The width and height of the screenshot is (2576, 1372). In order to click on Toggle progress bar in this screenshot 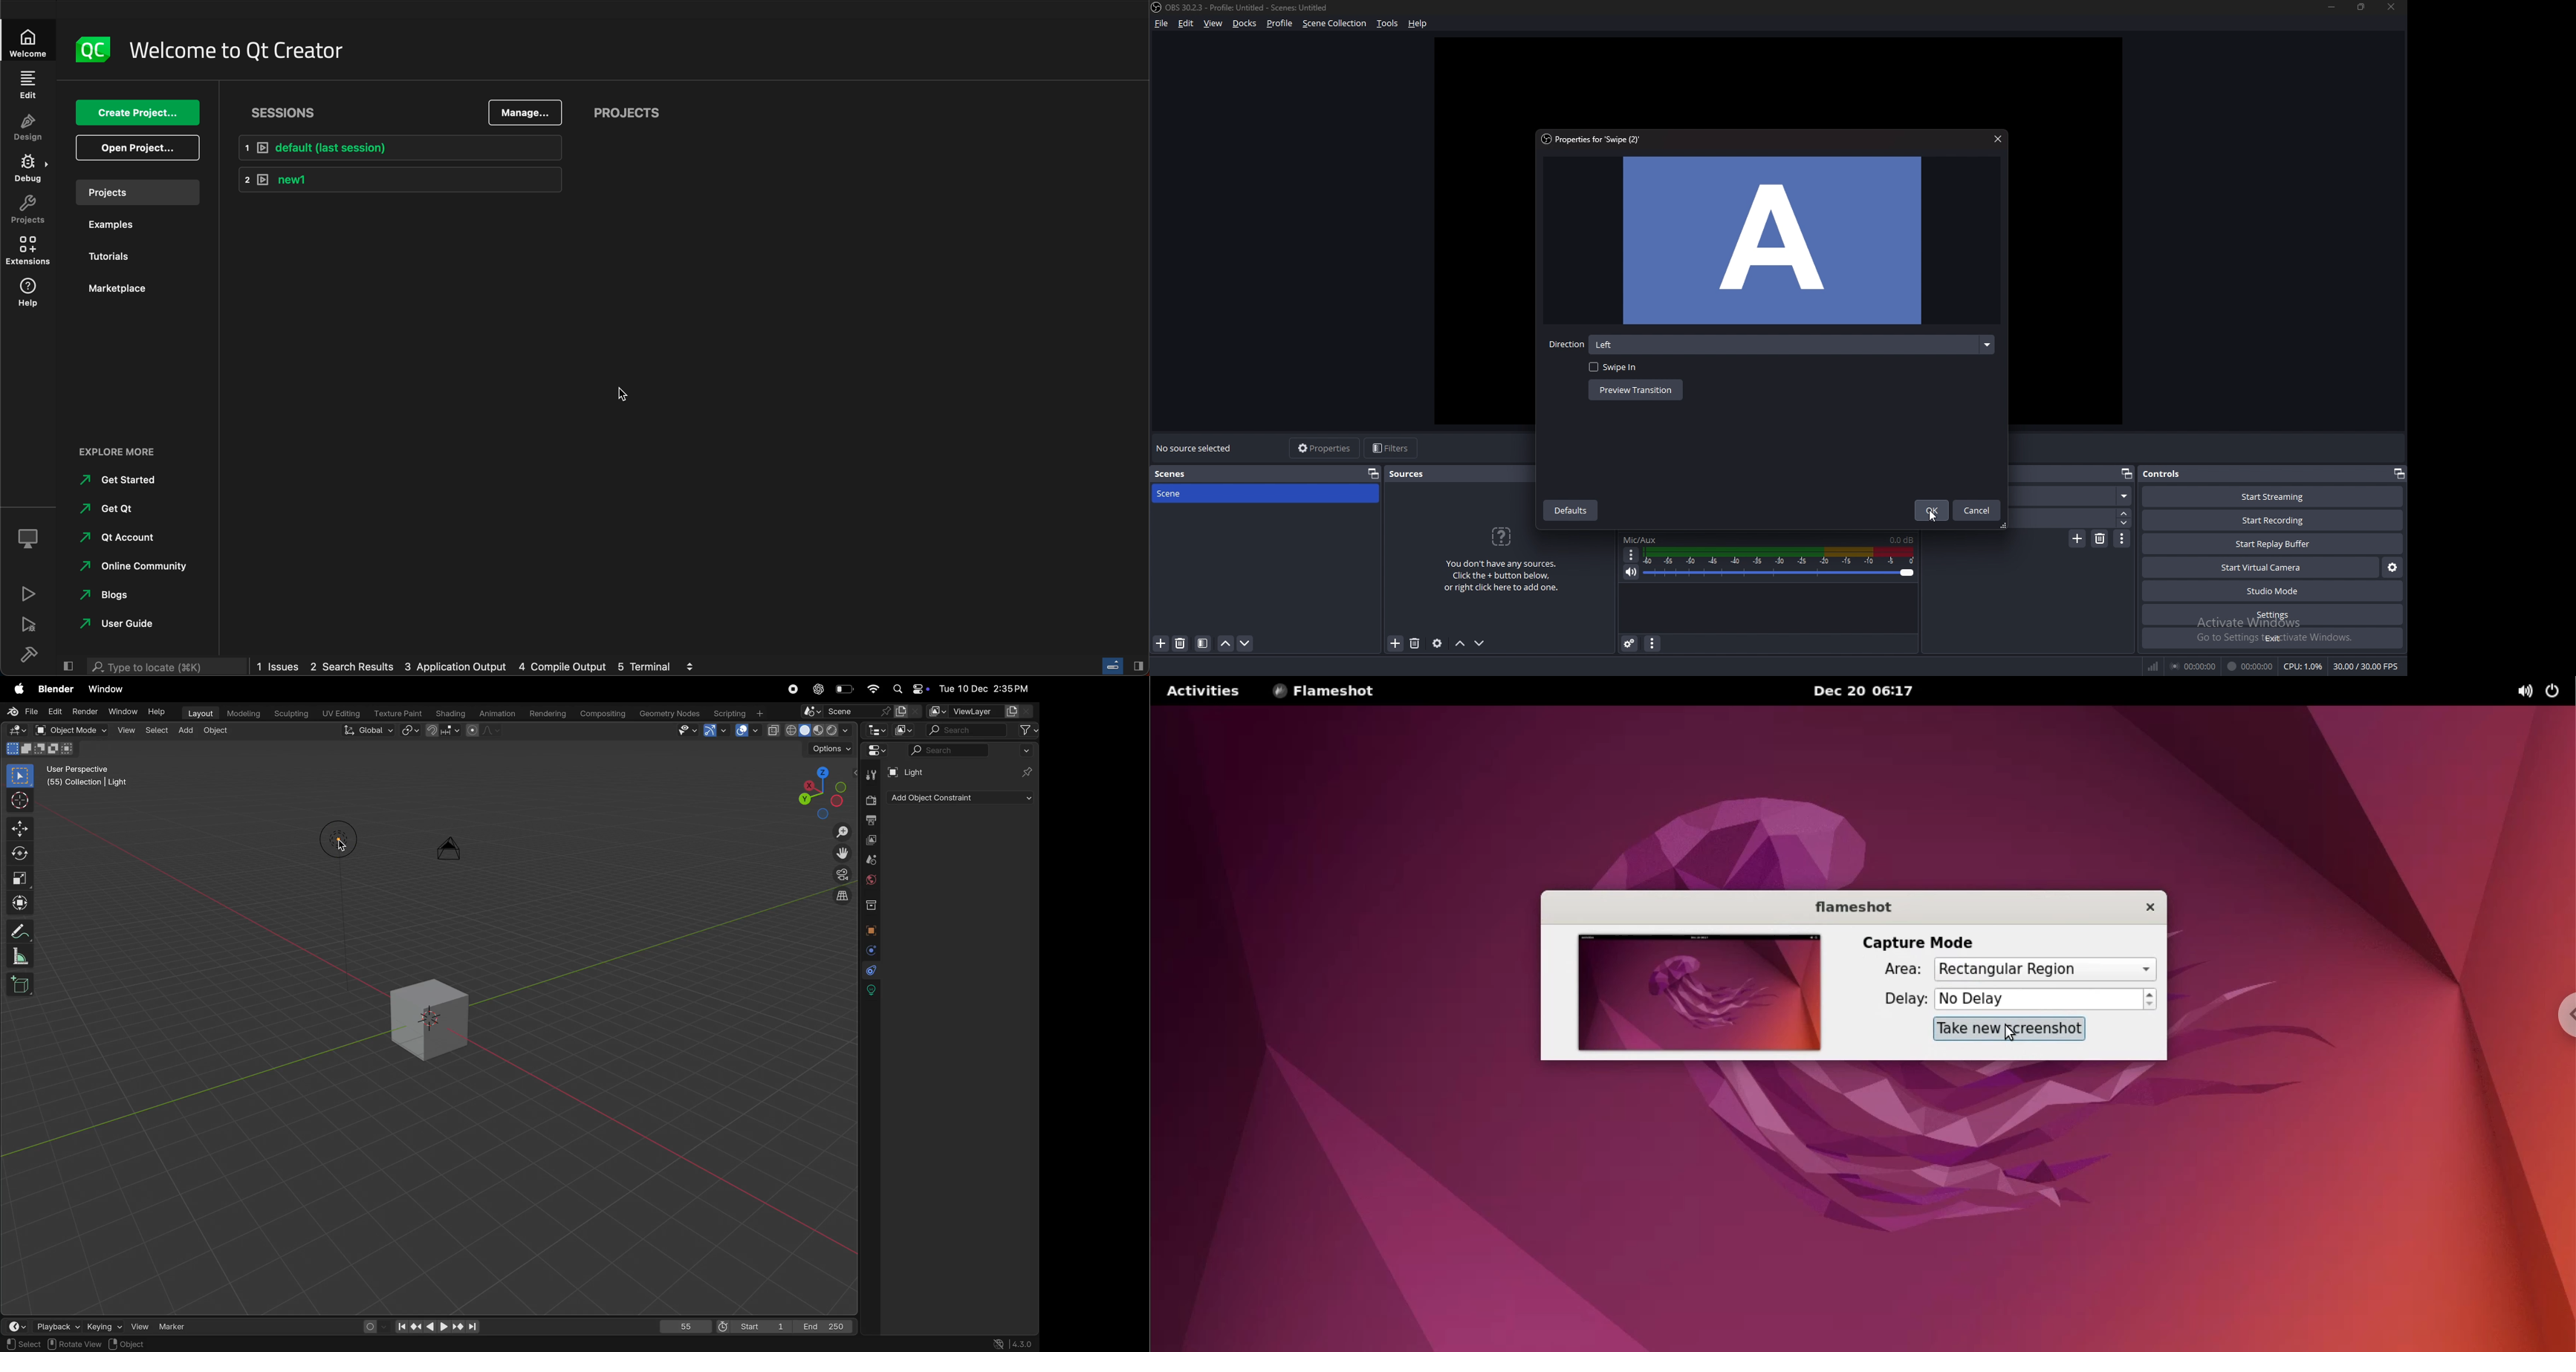, I will do `click(1111, 664)`.